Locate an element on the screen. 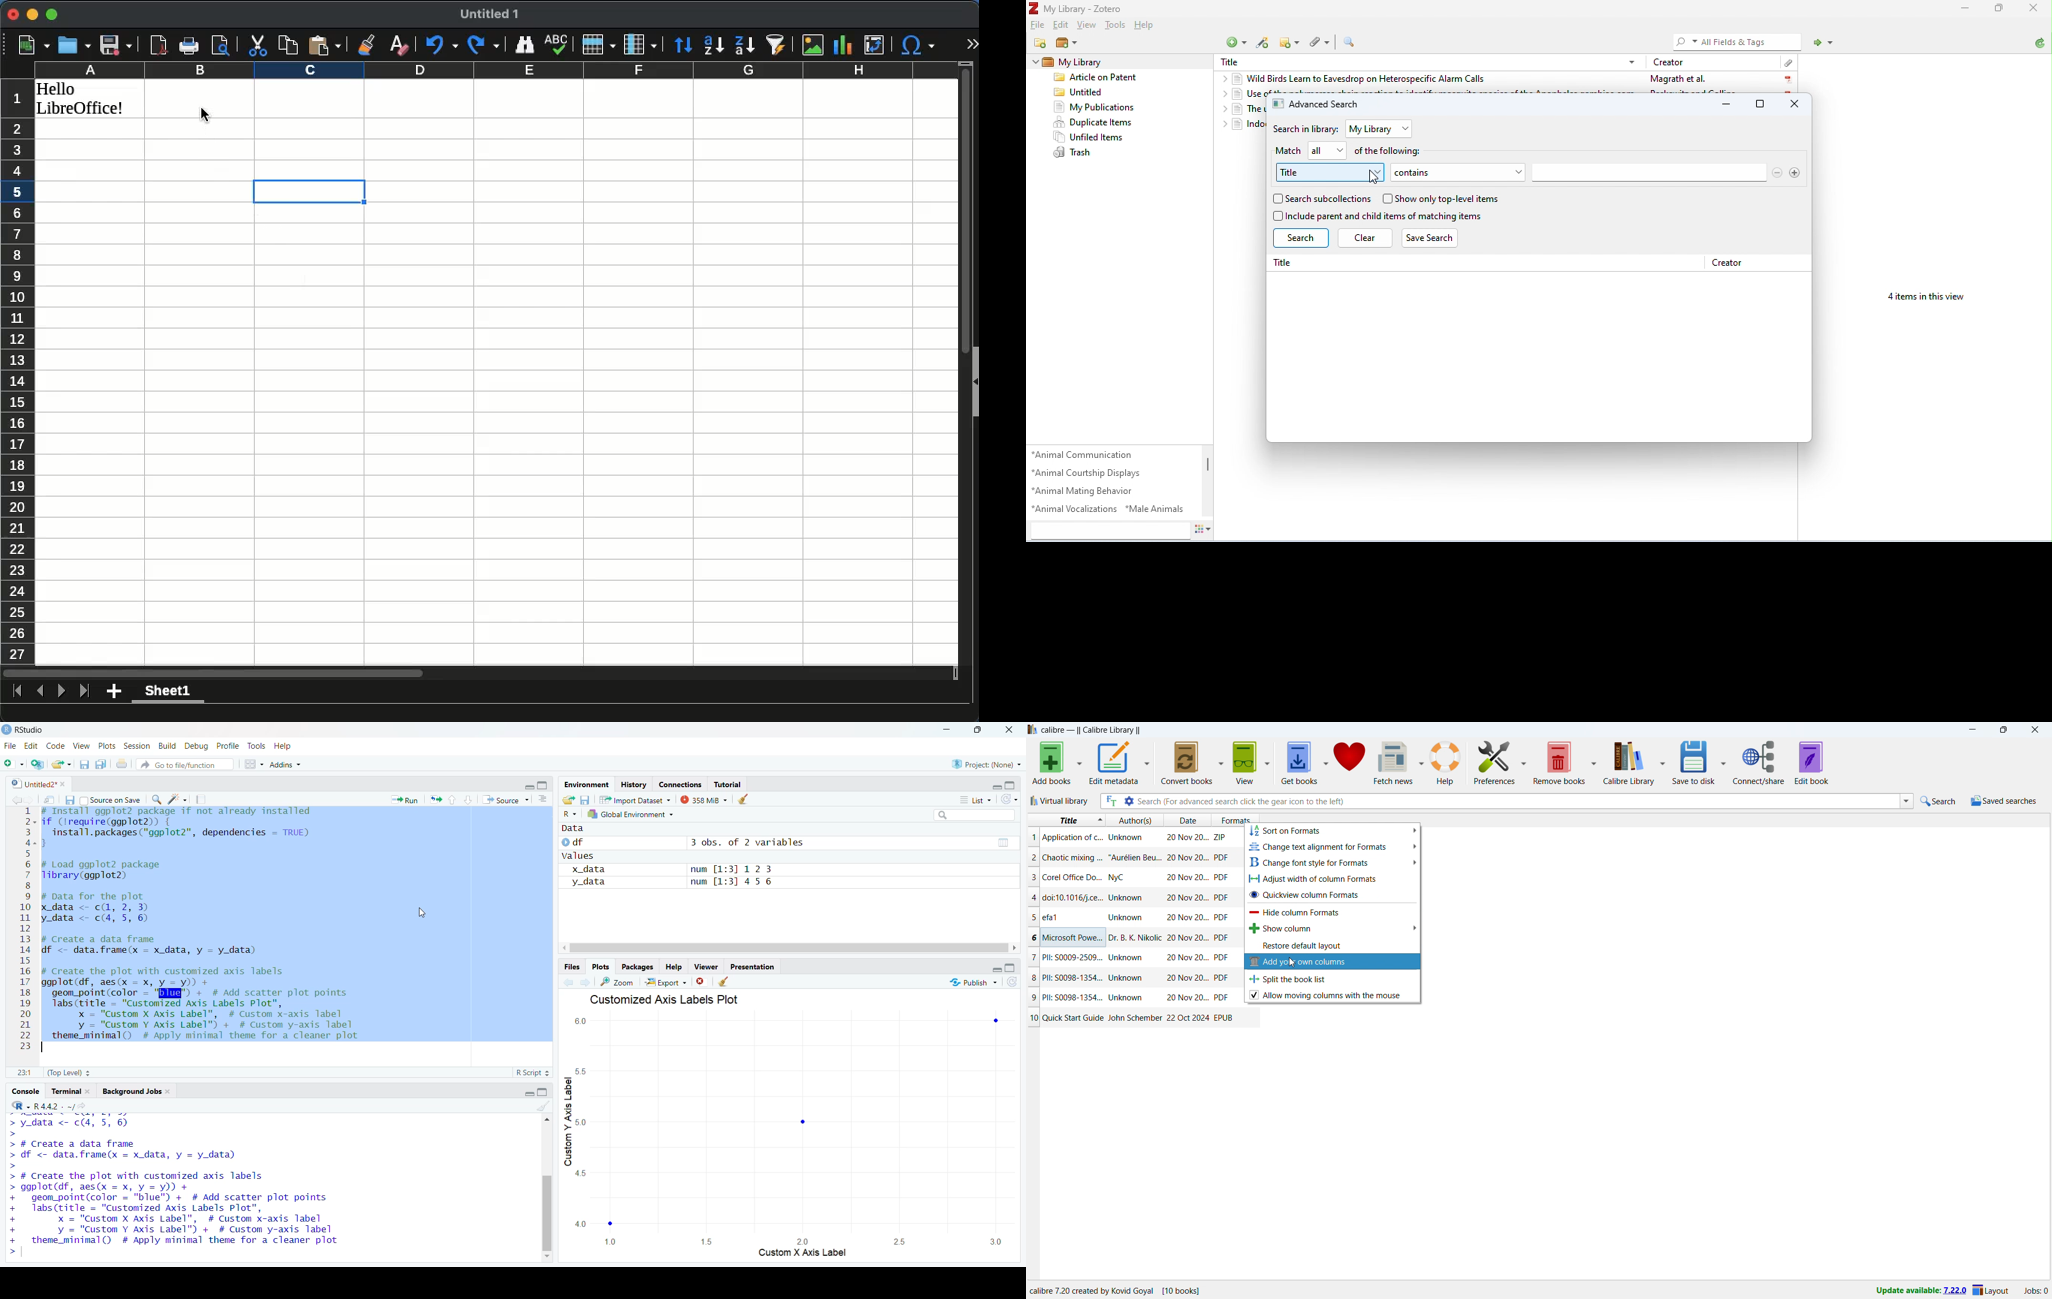  Customized Axis Labels Plot is located at coordinates (662, 999).